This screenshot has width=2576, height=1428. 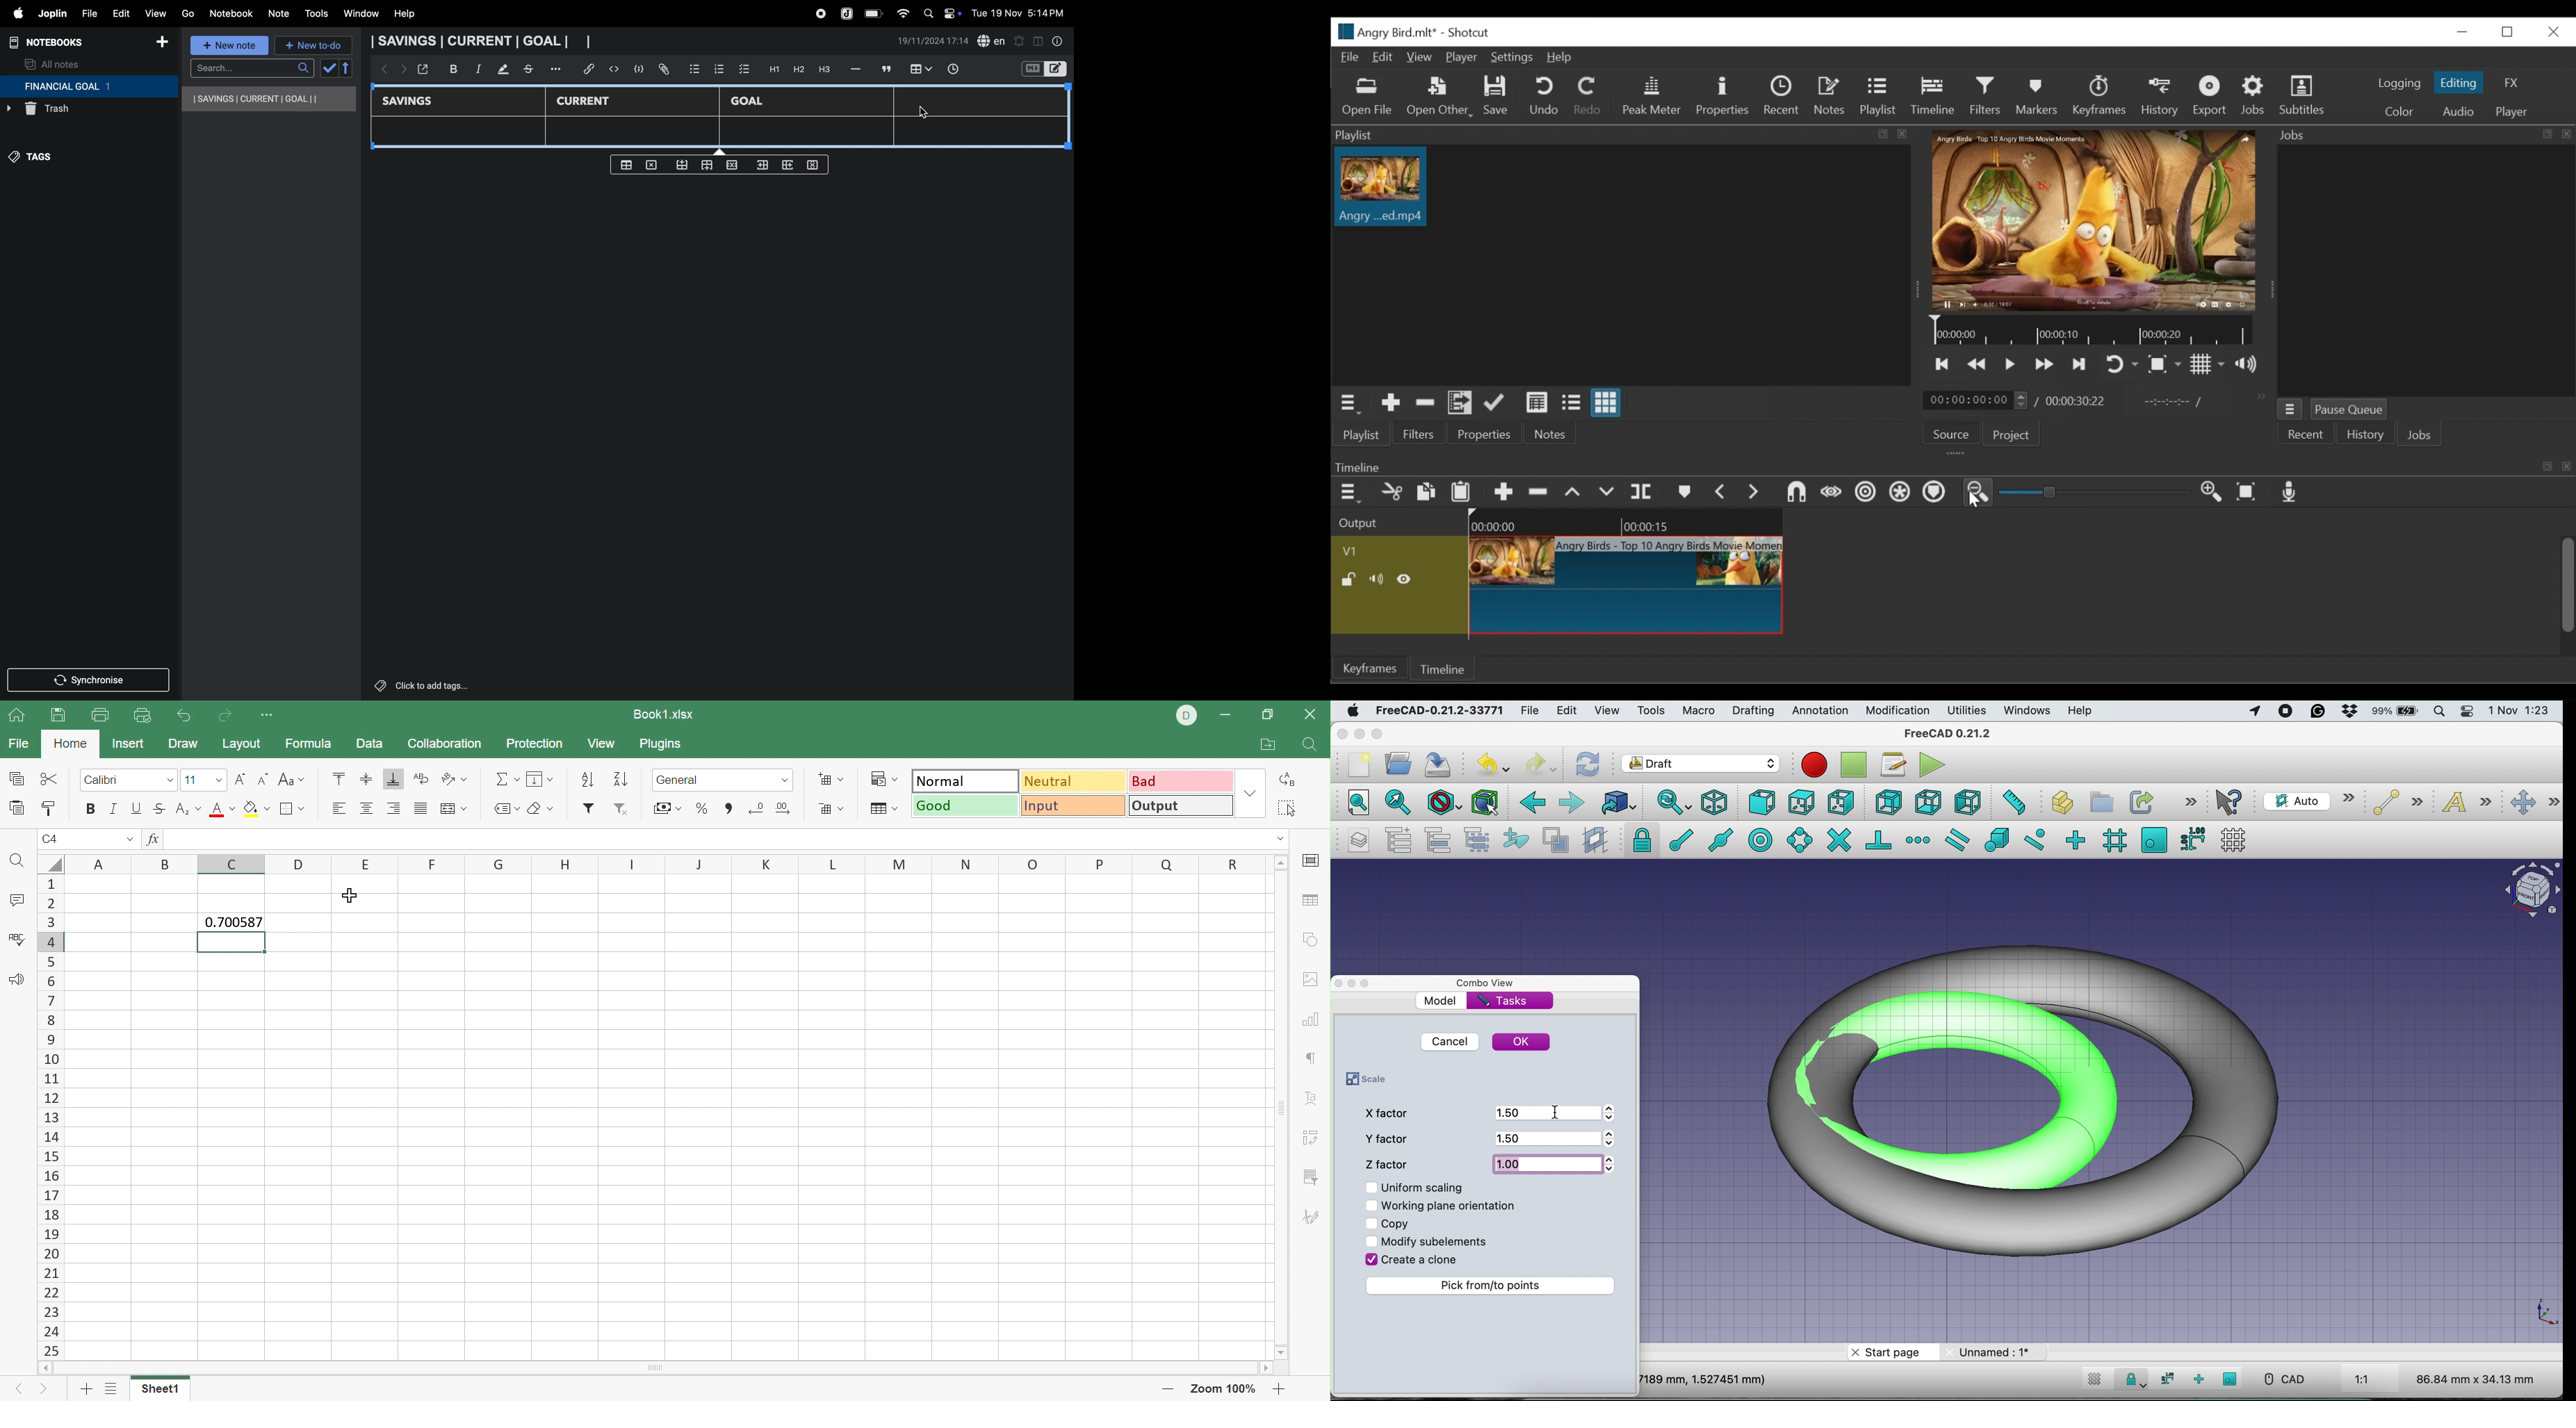 What do you see at coordinates (1358, 765) in the screenshot?
I see `new` at bounding box center [1358, 765].